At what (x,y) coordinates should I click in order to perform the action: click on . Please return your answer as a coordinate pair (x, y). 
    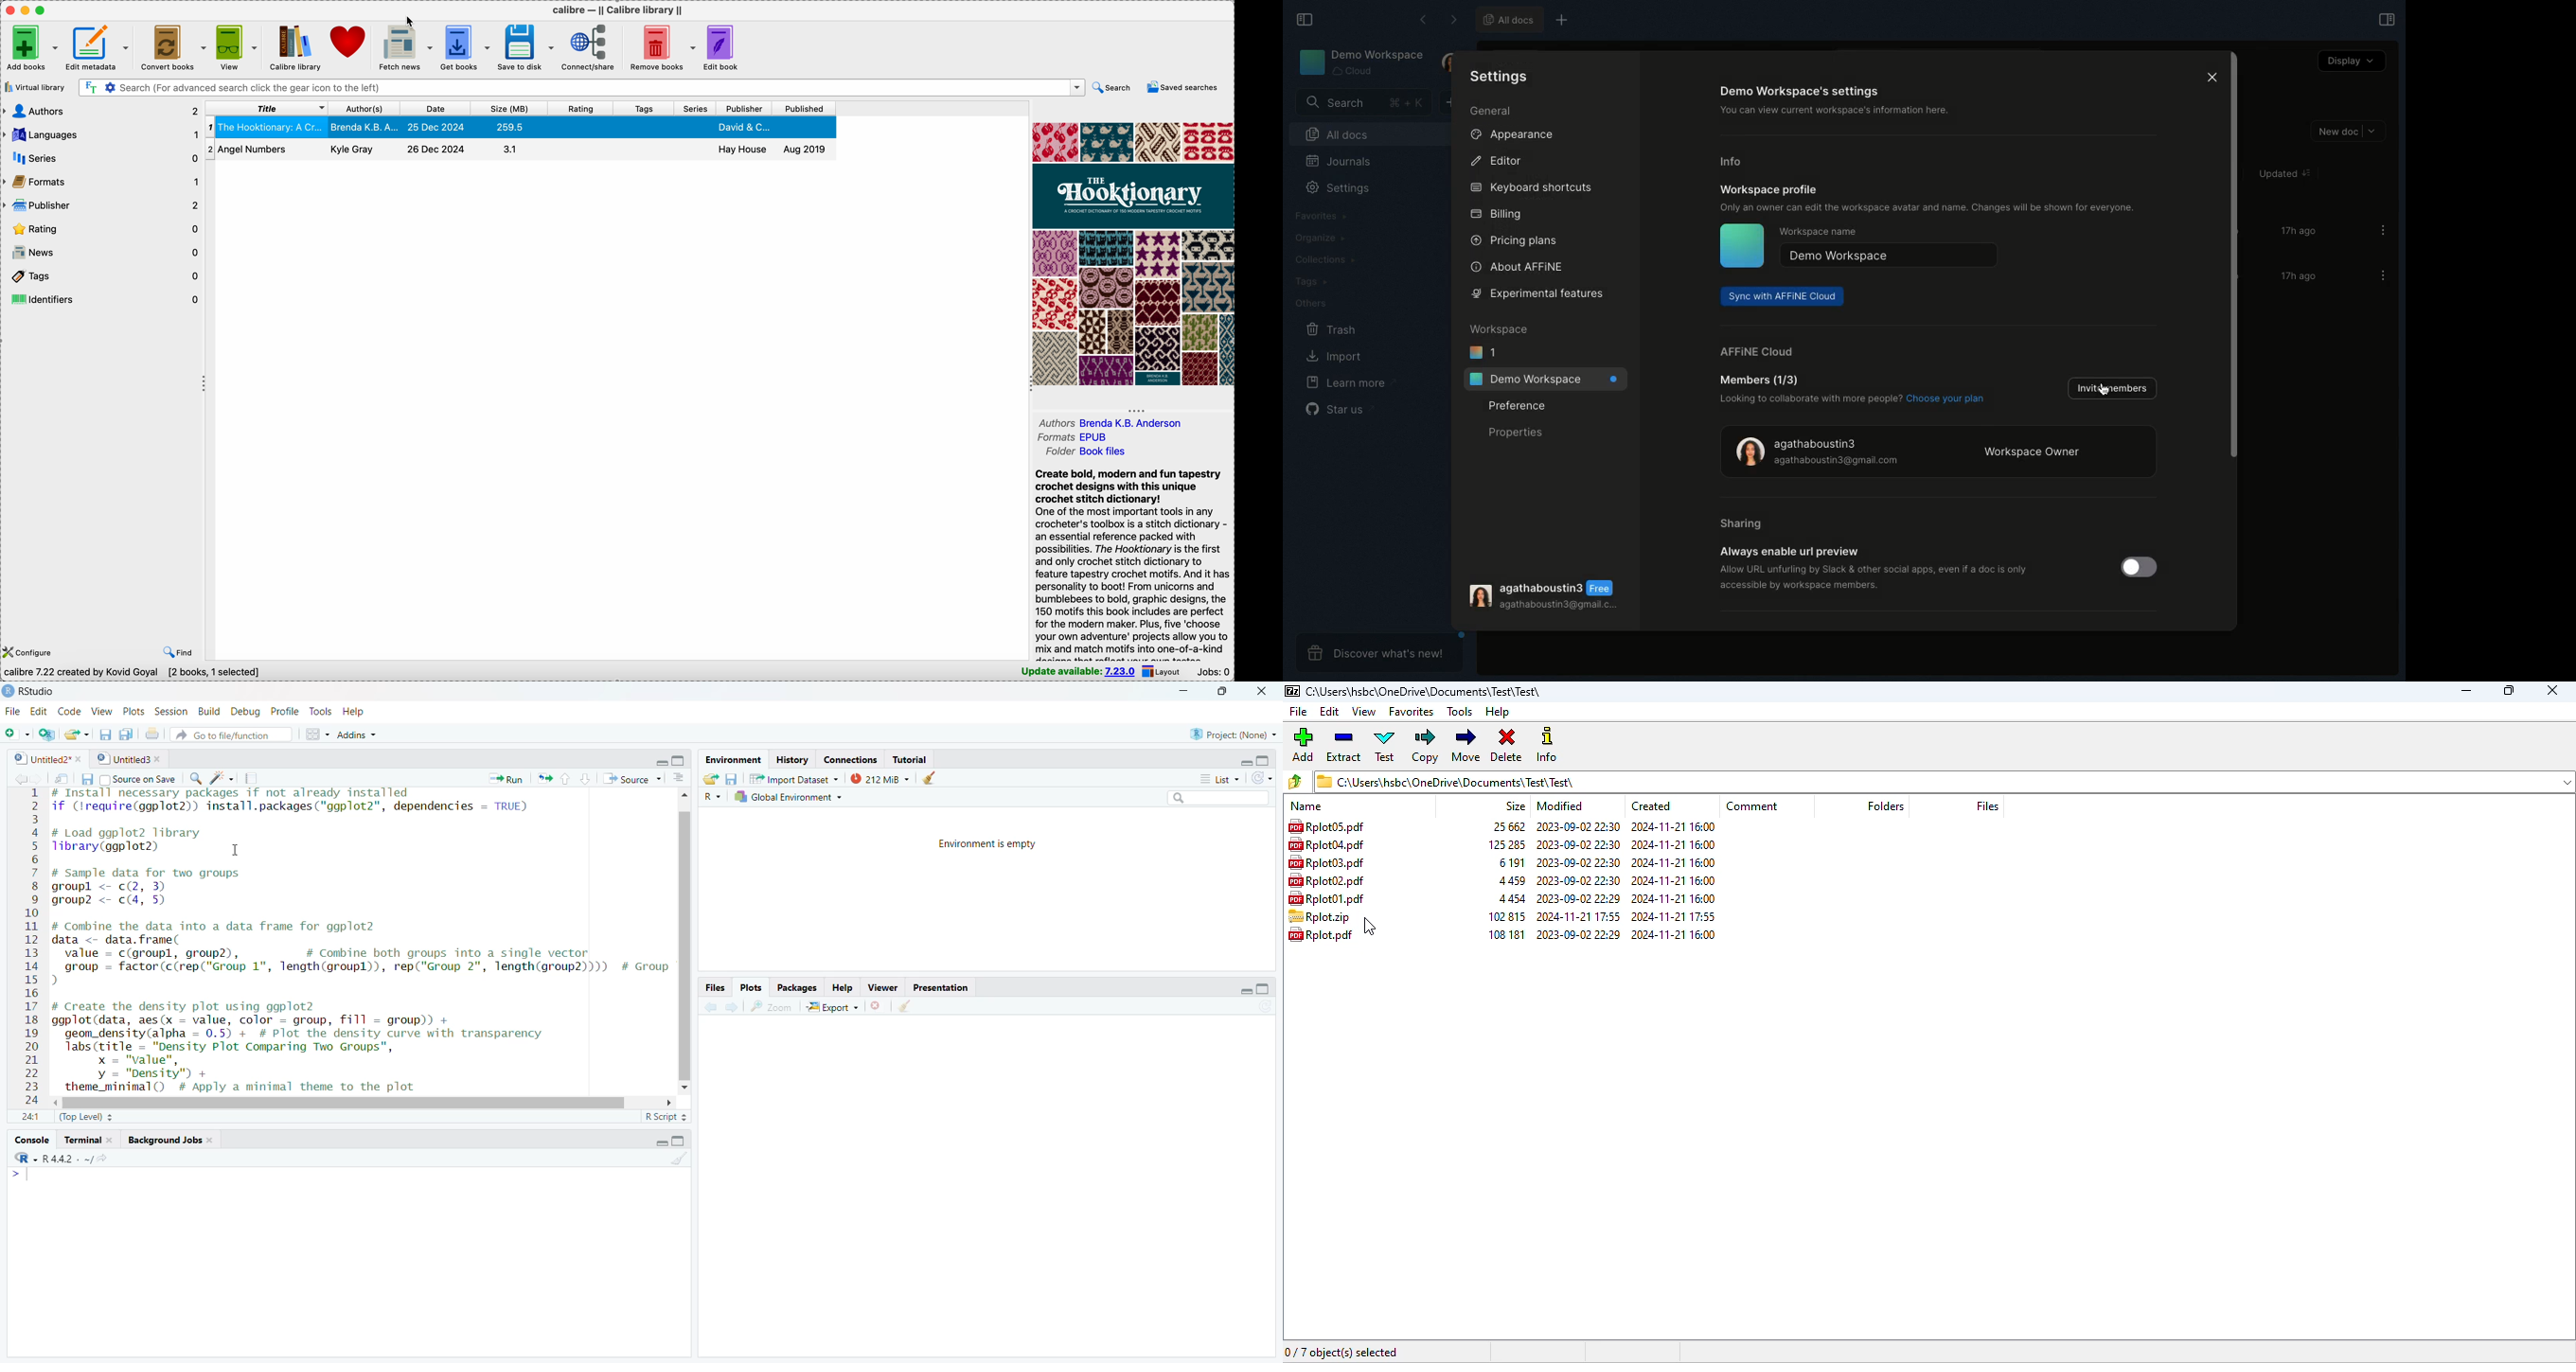
    Looking at the image, I should click on (24, 1176).